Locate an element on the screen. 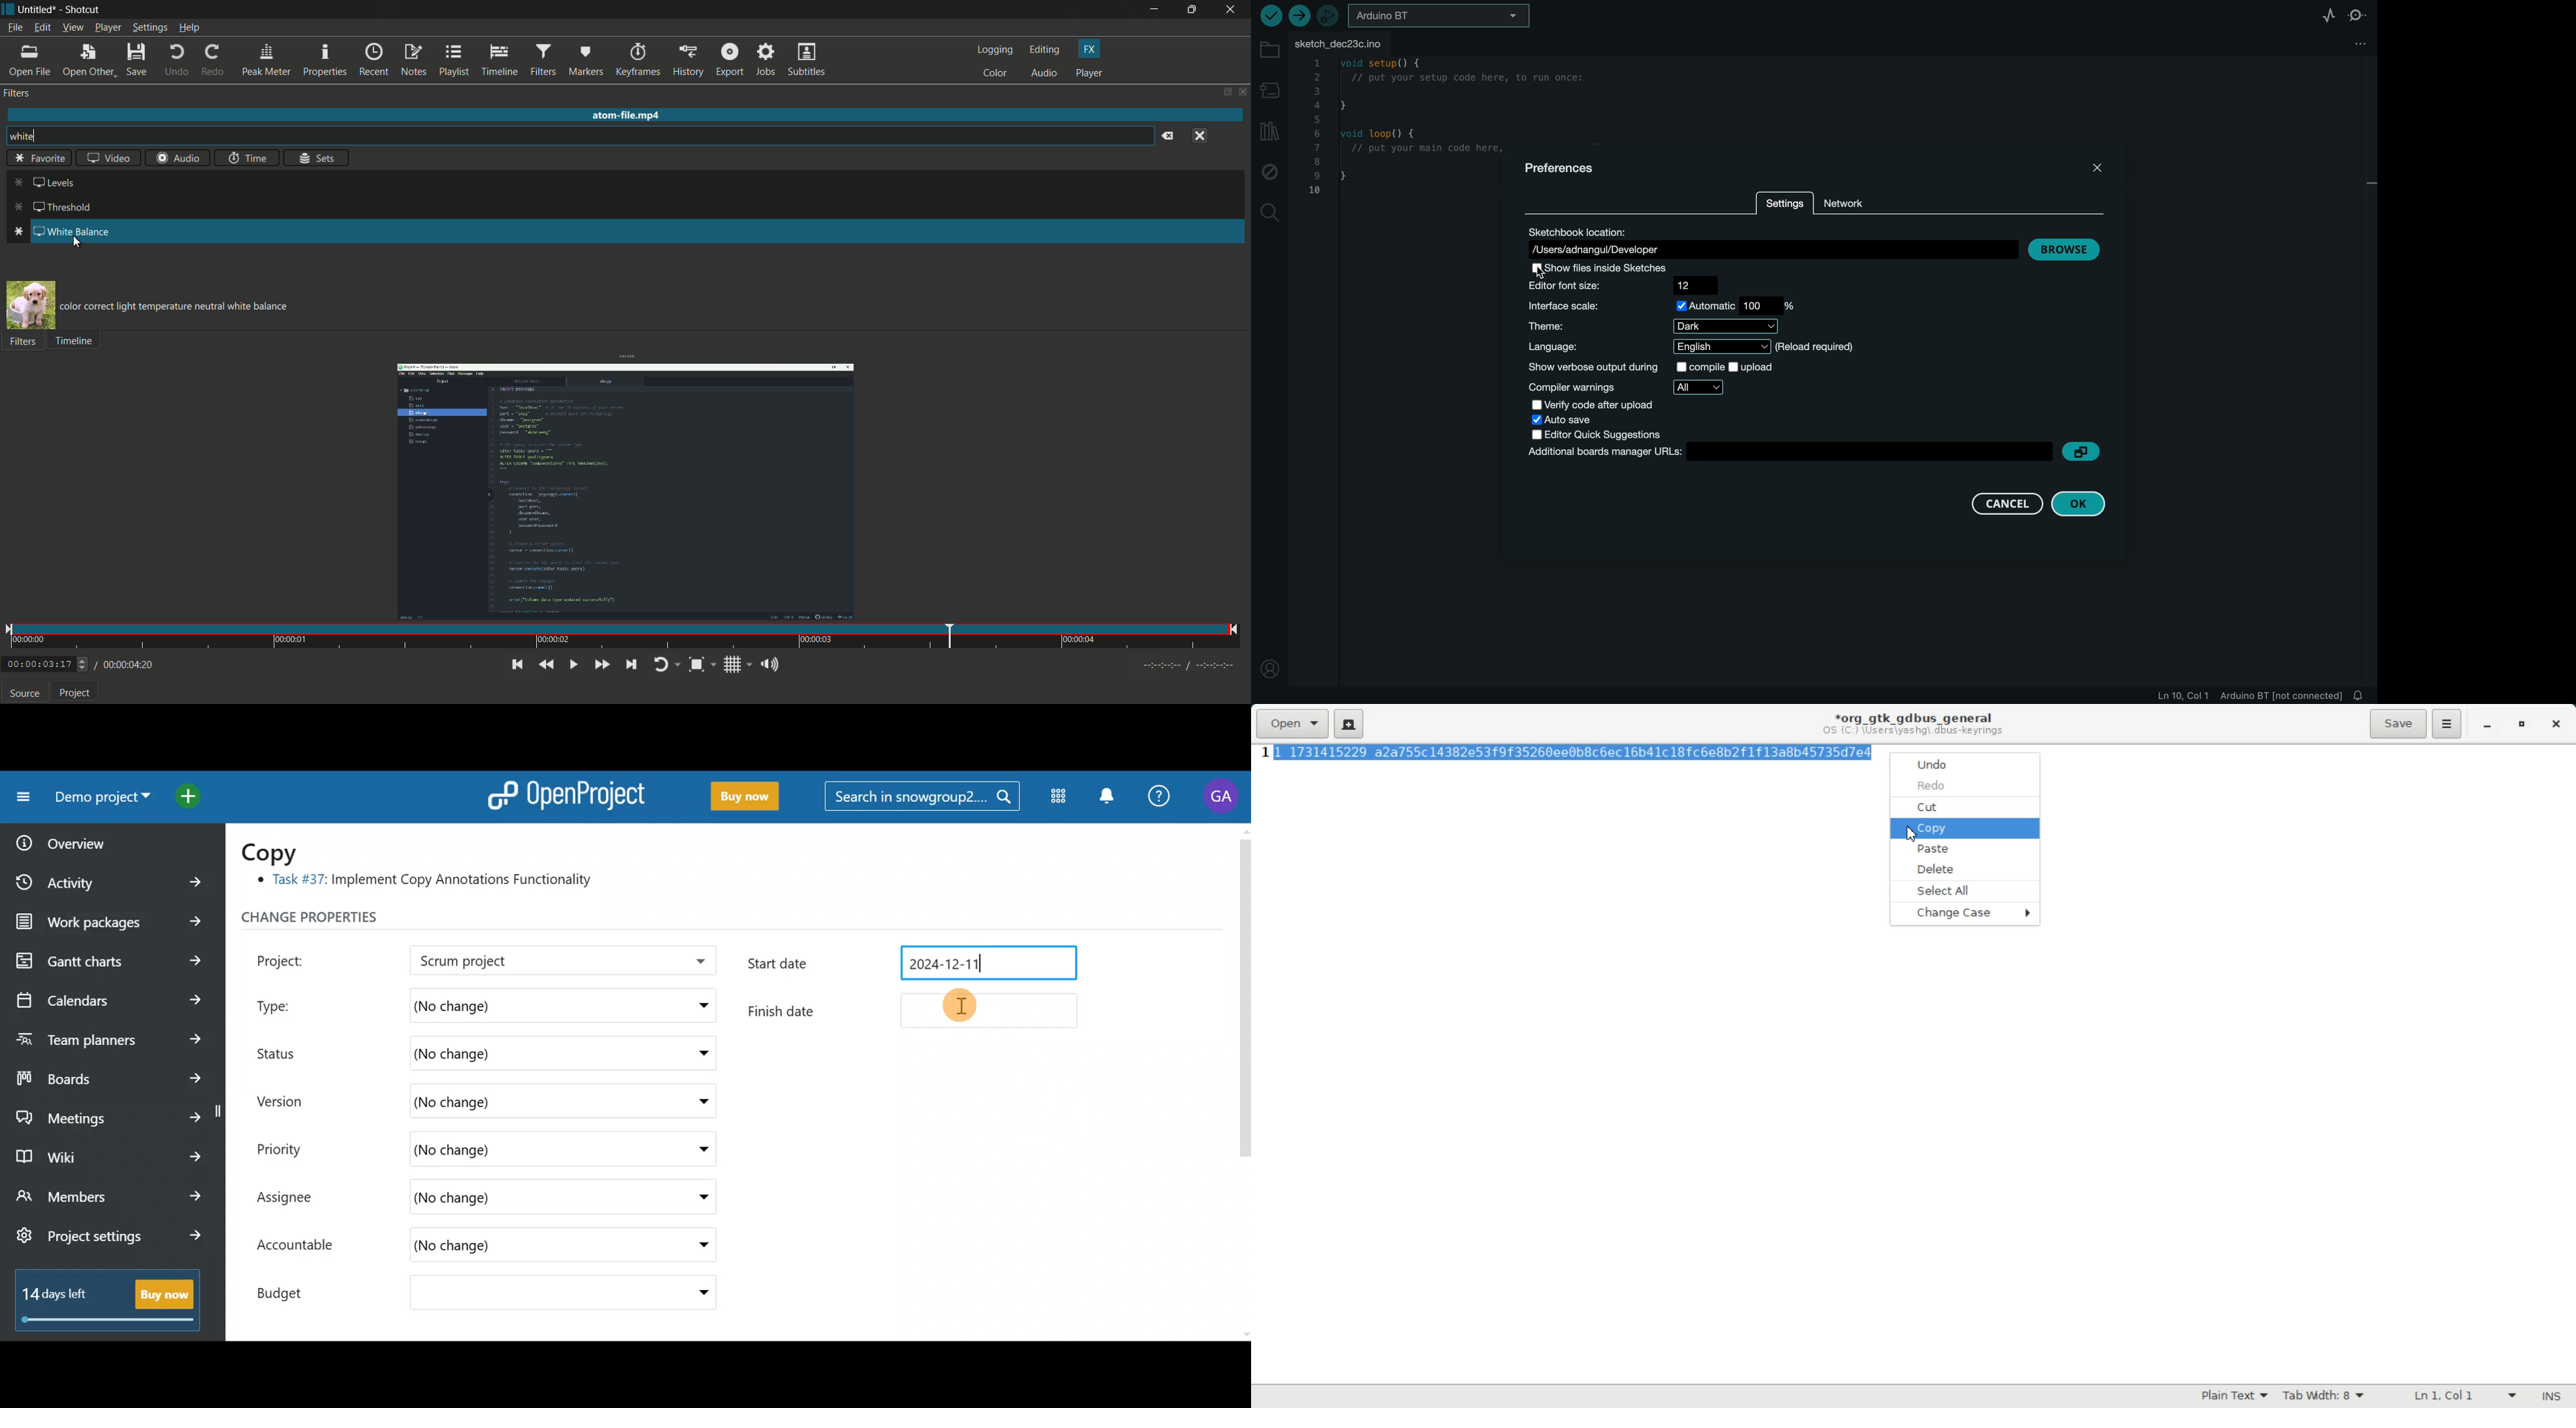  threshold is located at coordinates (55, 207).